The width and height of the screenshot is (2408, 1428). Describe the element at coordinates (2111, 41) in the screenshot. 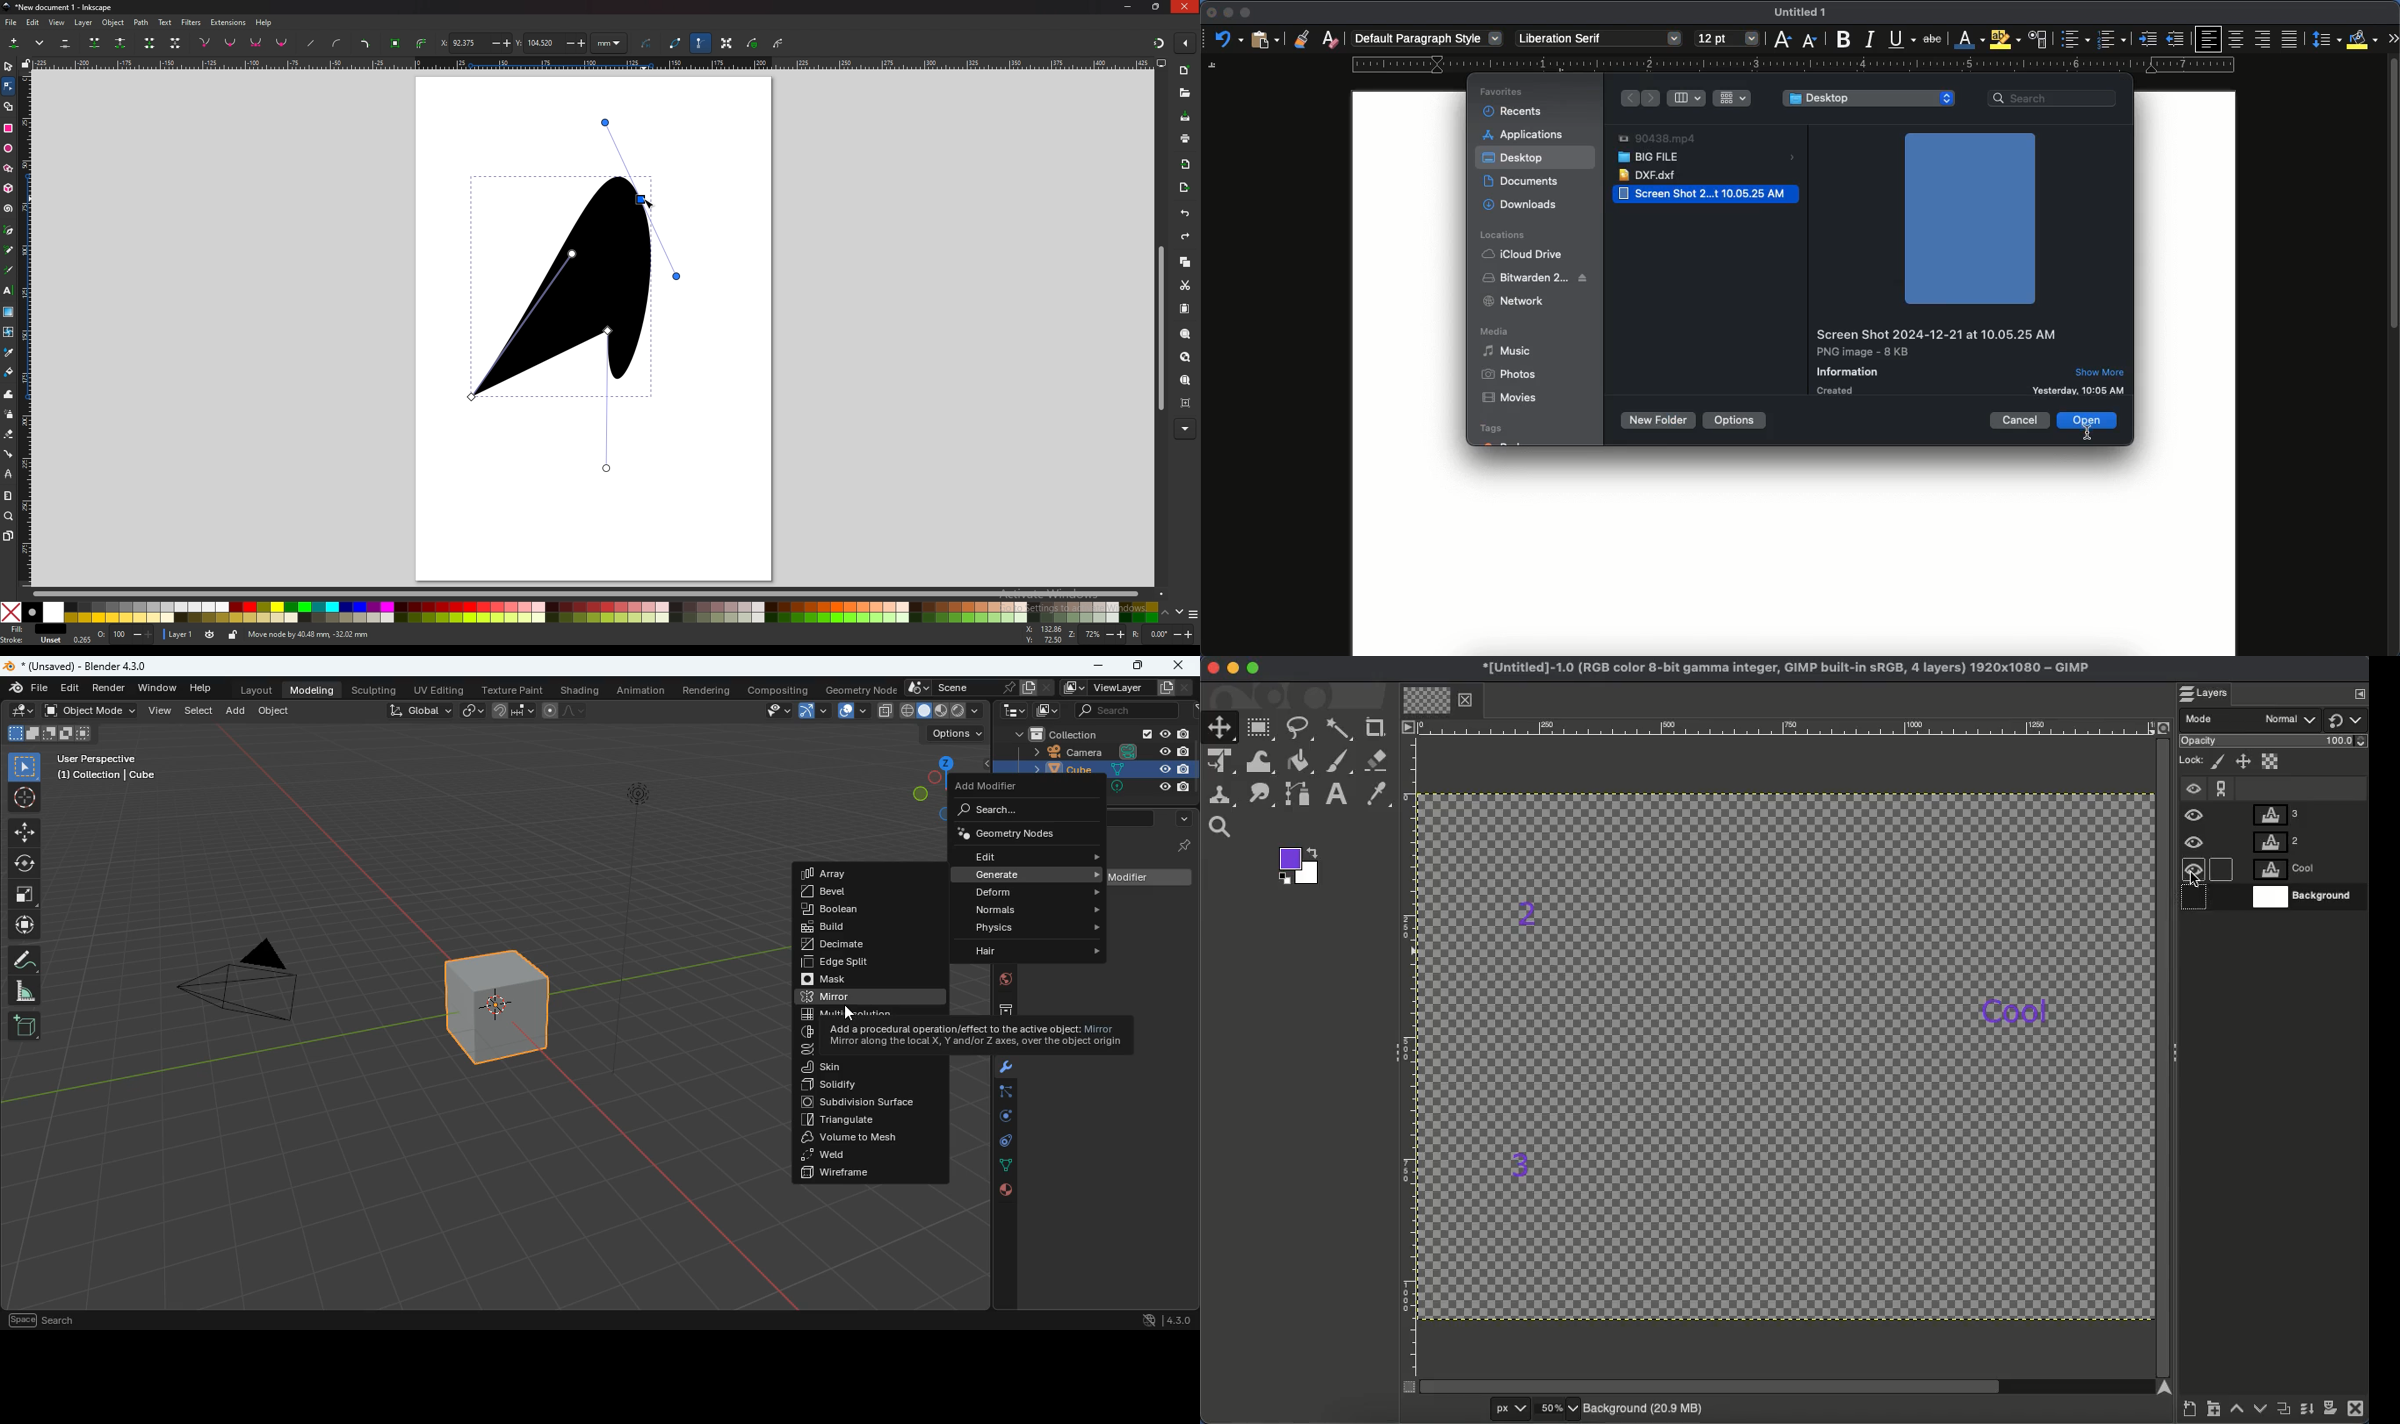

I see `numbered list` at that location.